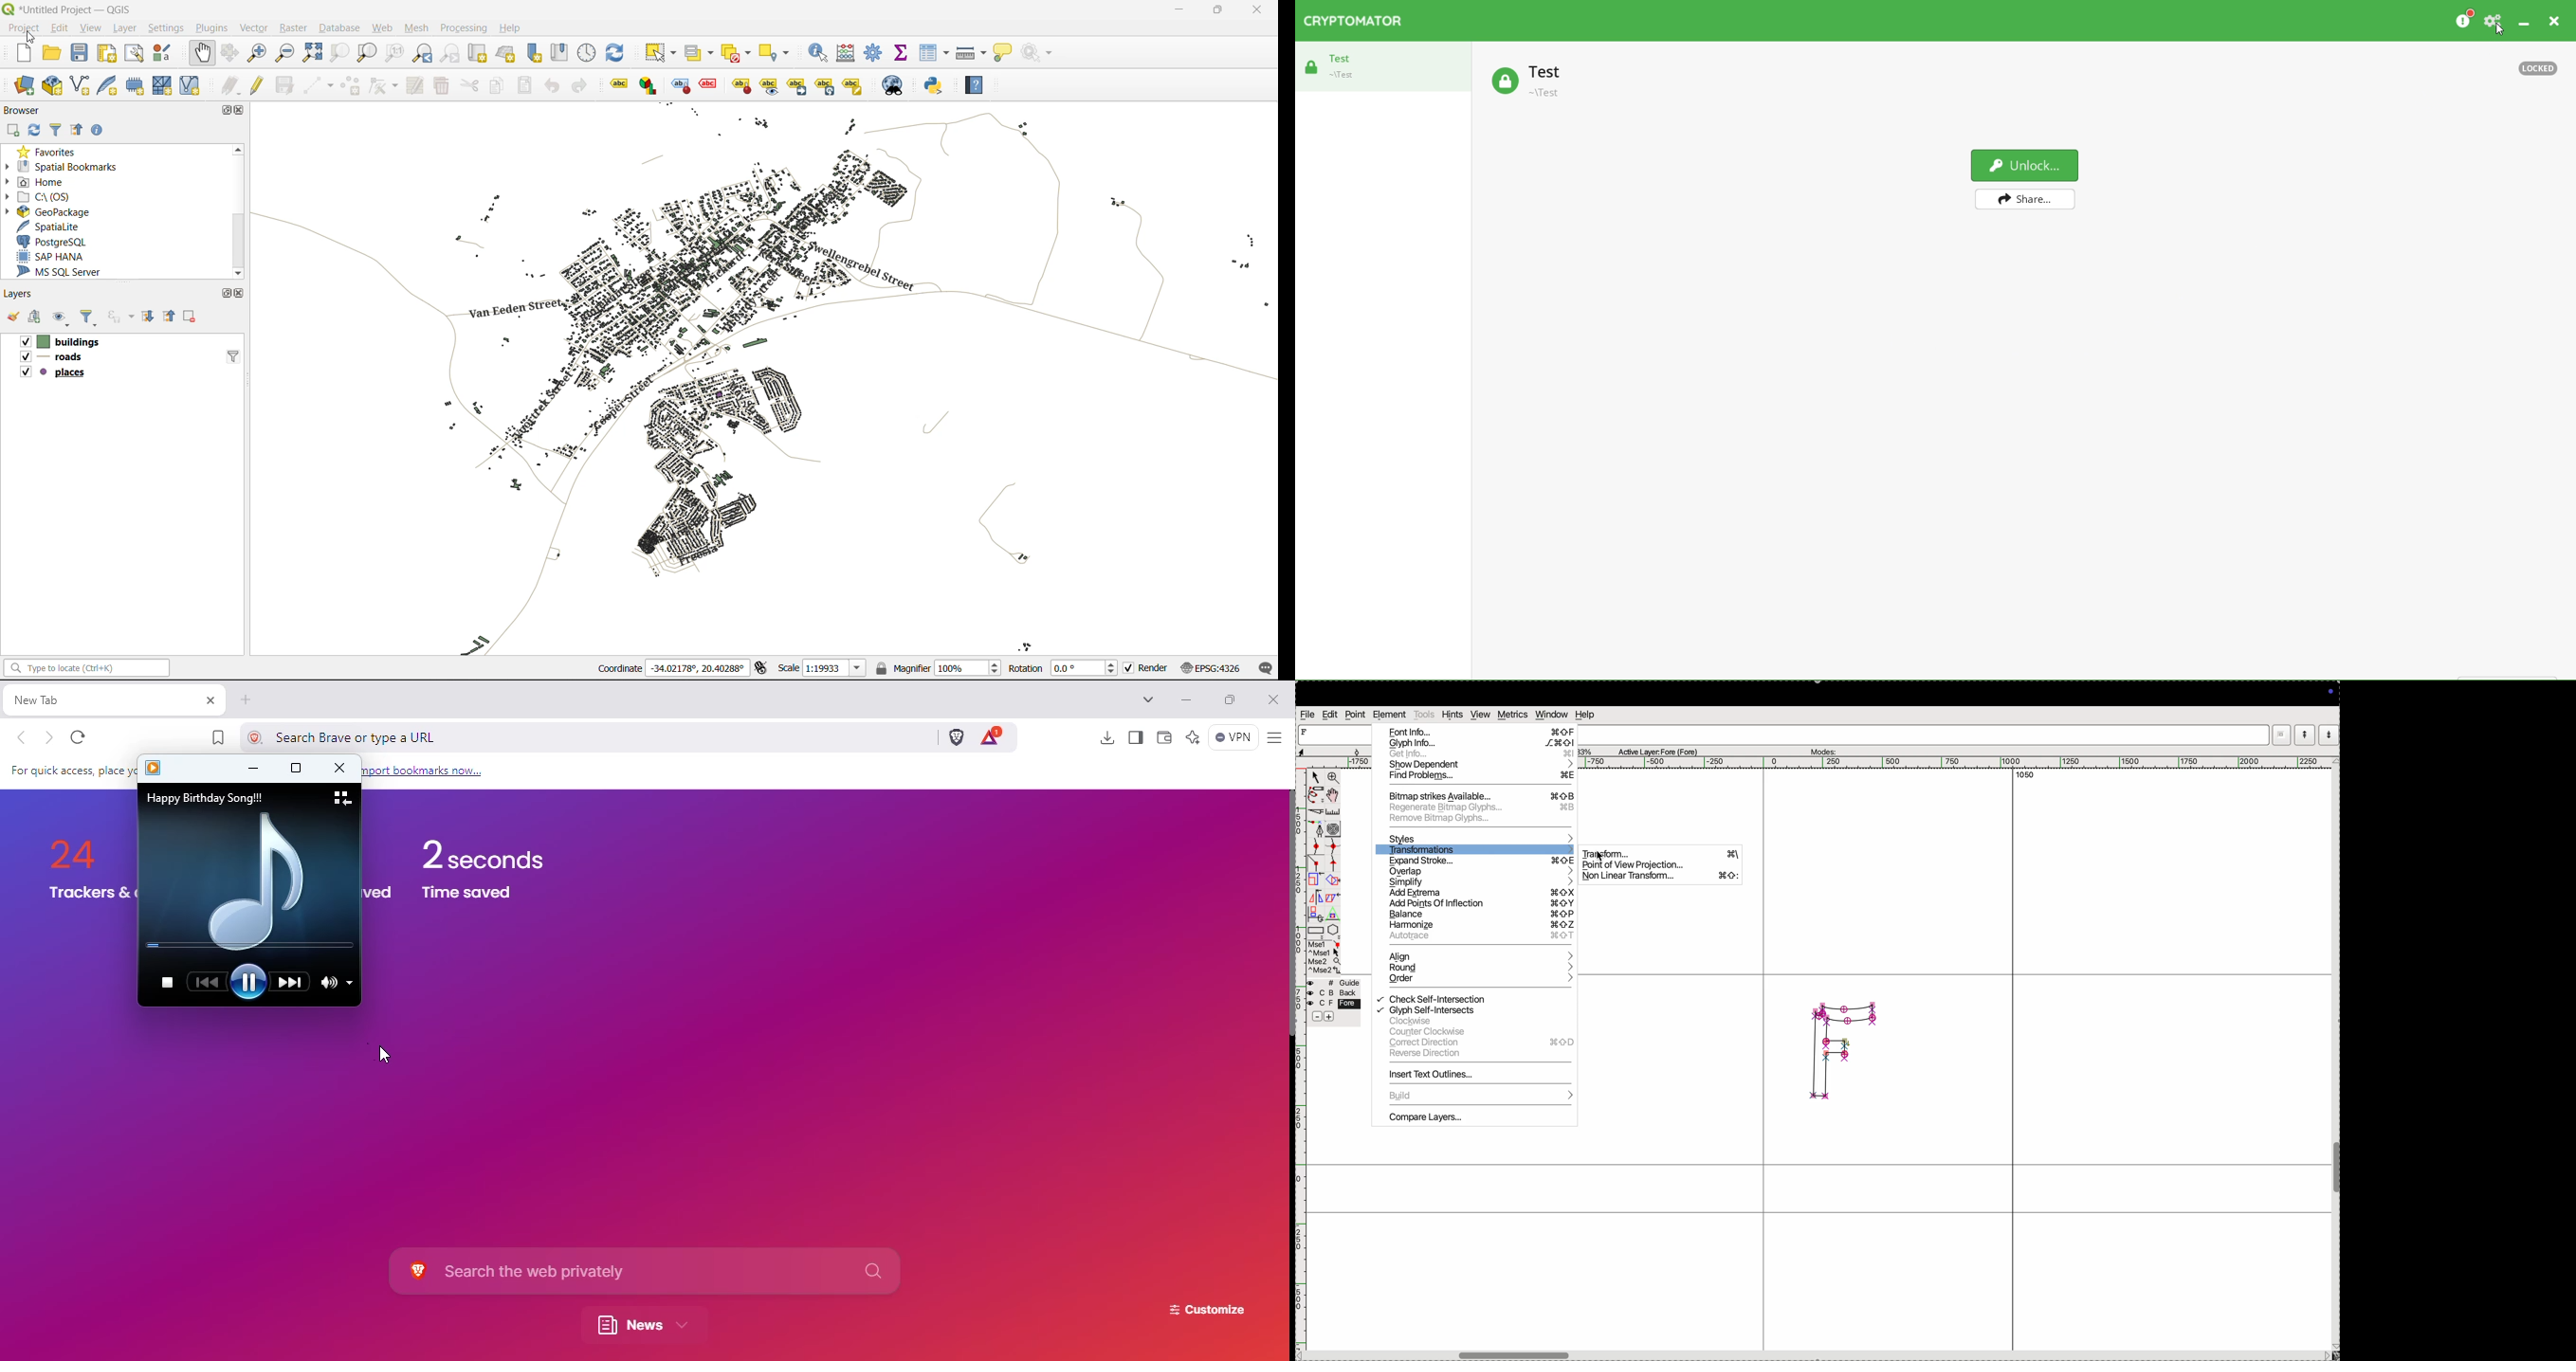 Image resolution: width=2576 pixels, height=1372 pixels. What do you see at coordinates (224, 110) in the screenshot?
I see `maximize` at bounding box center [224, 110].